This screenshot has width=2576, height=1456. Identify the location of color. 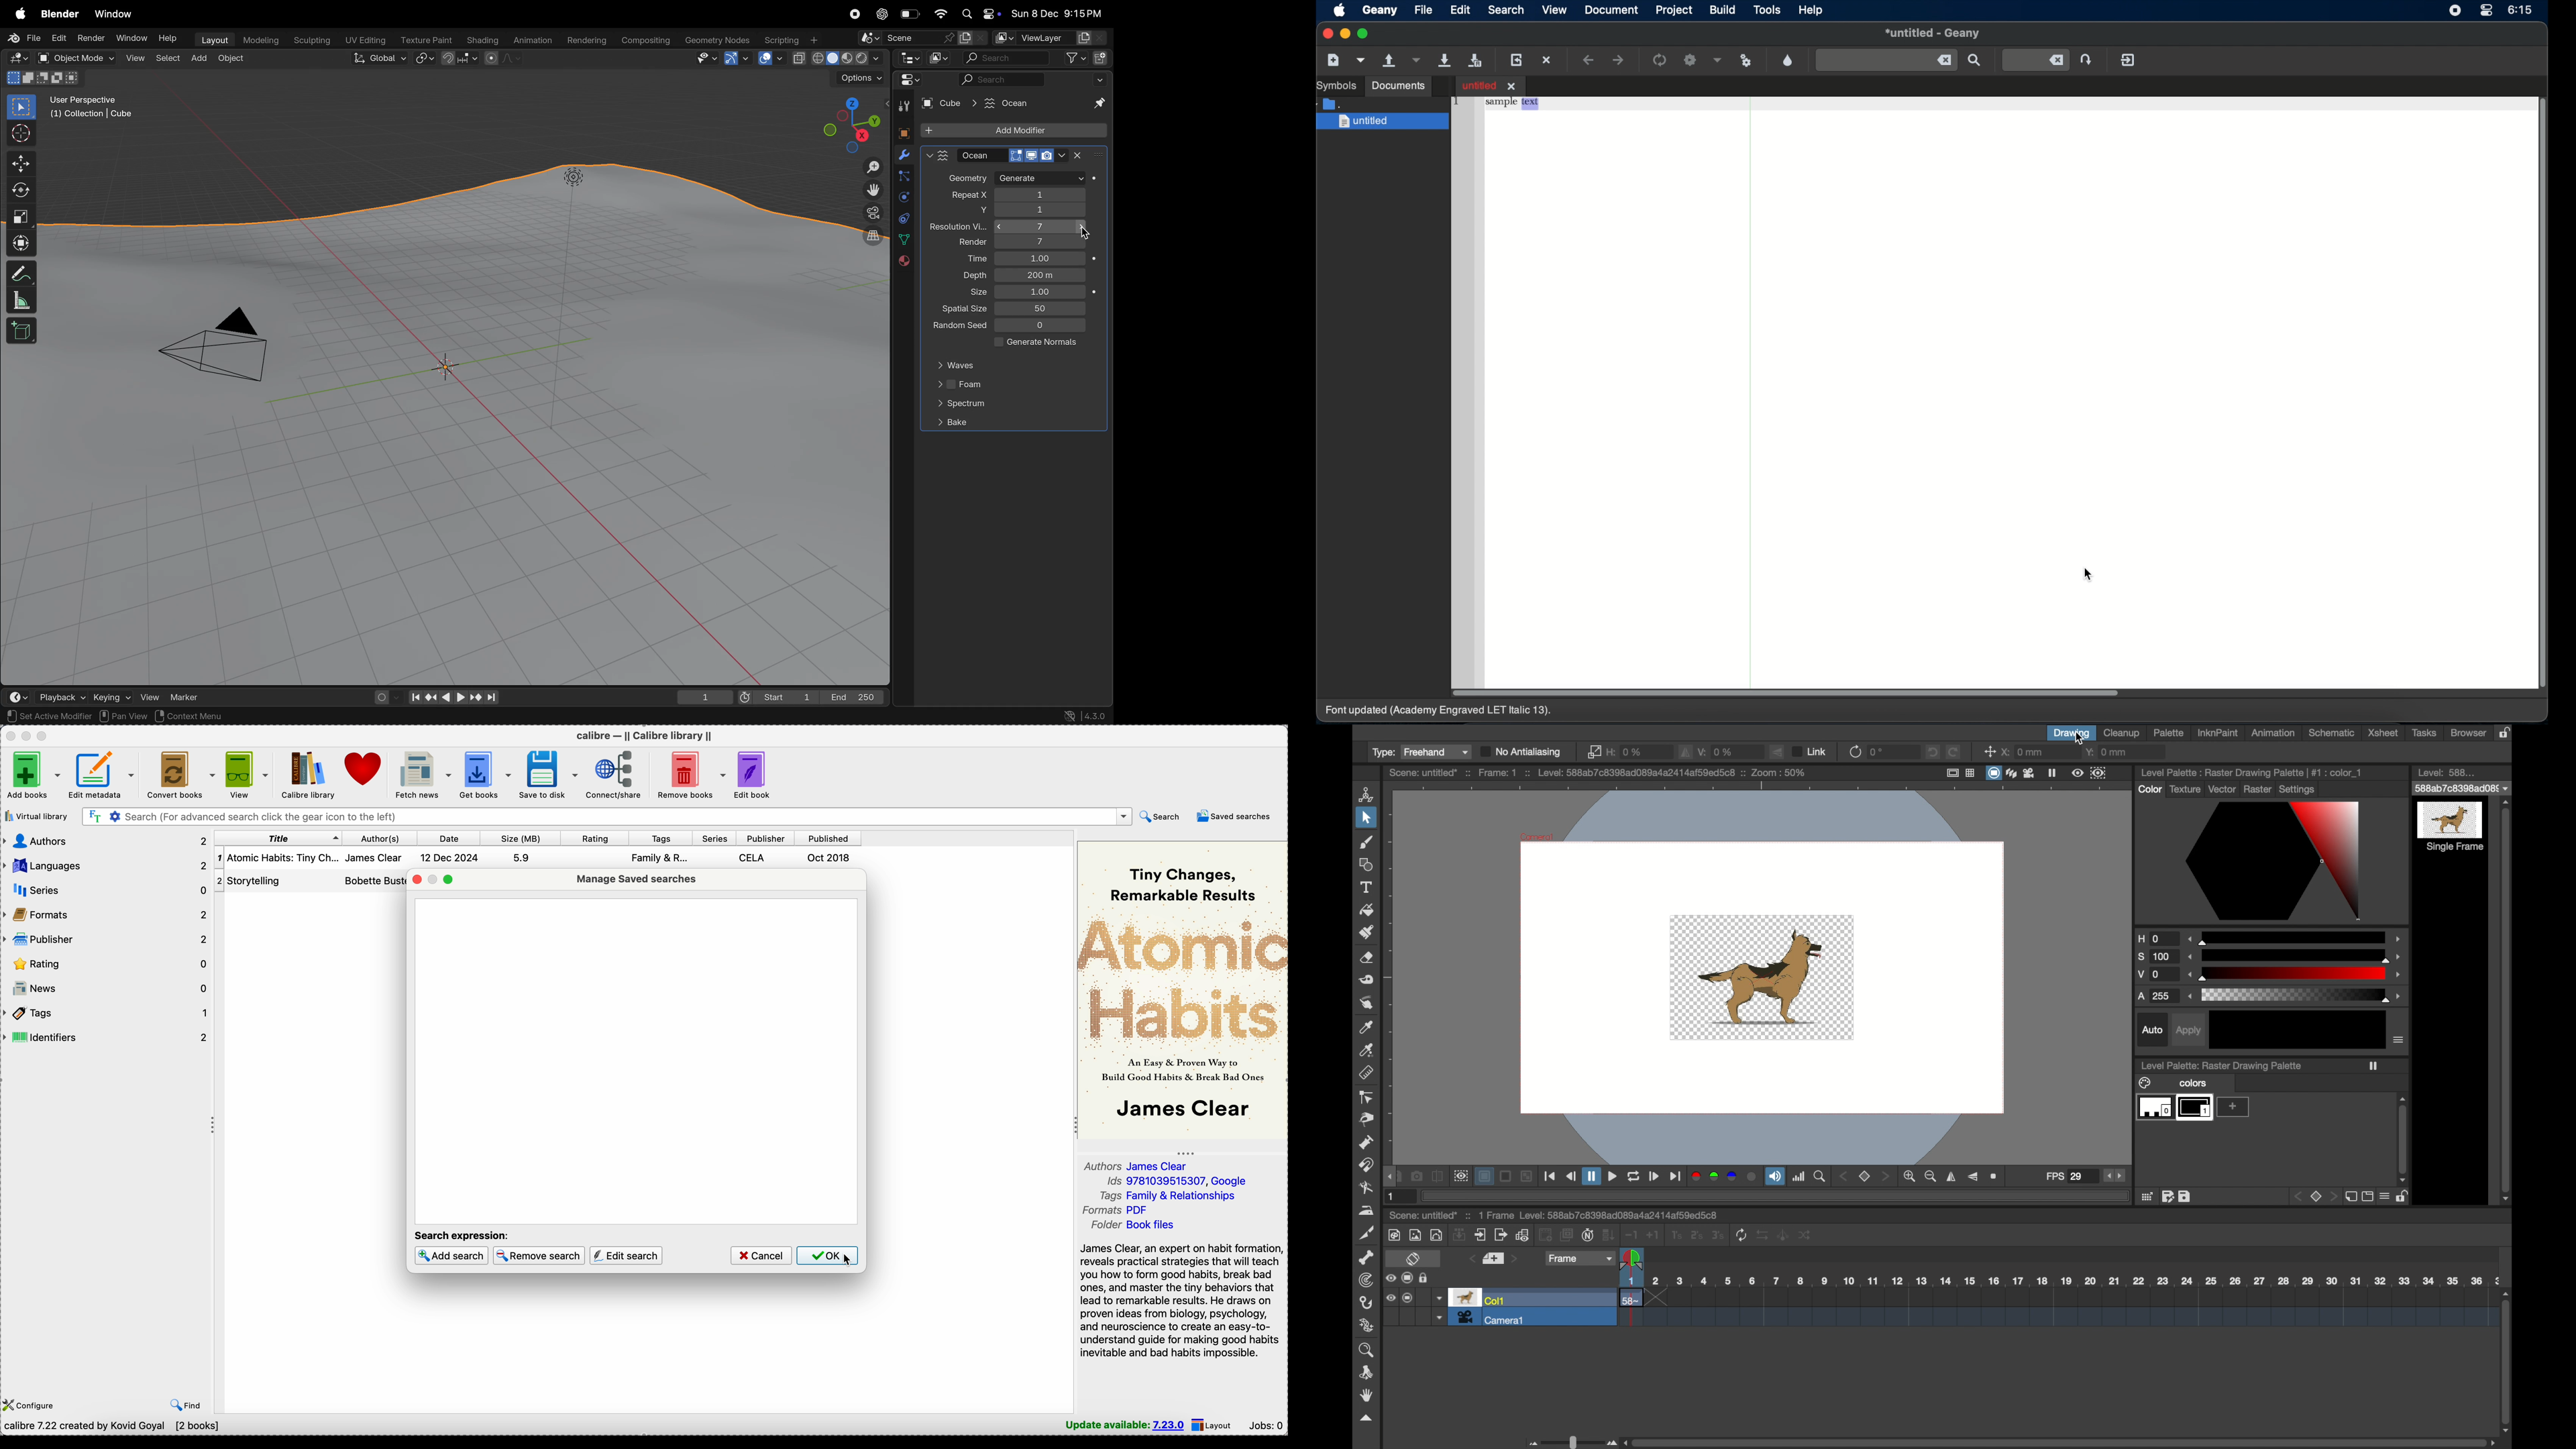
(2145, 792).